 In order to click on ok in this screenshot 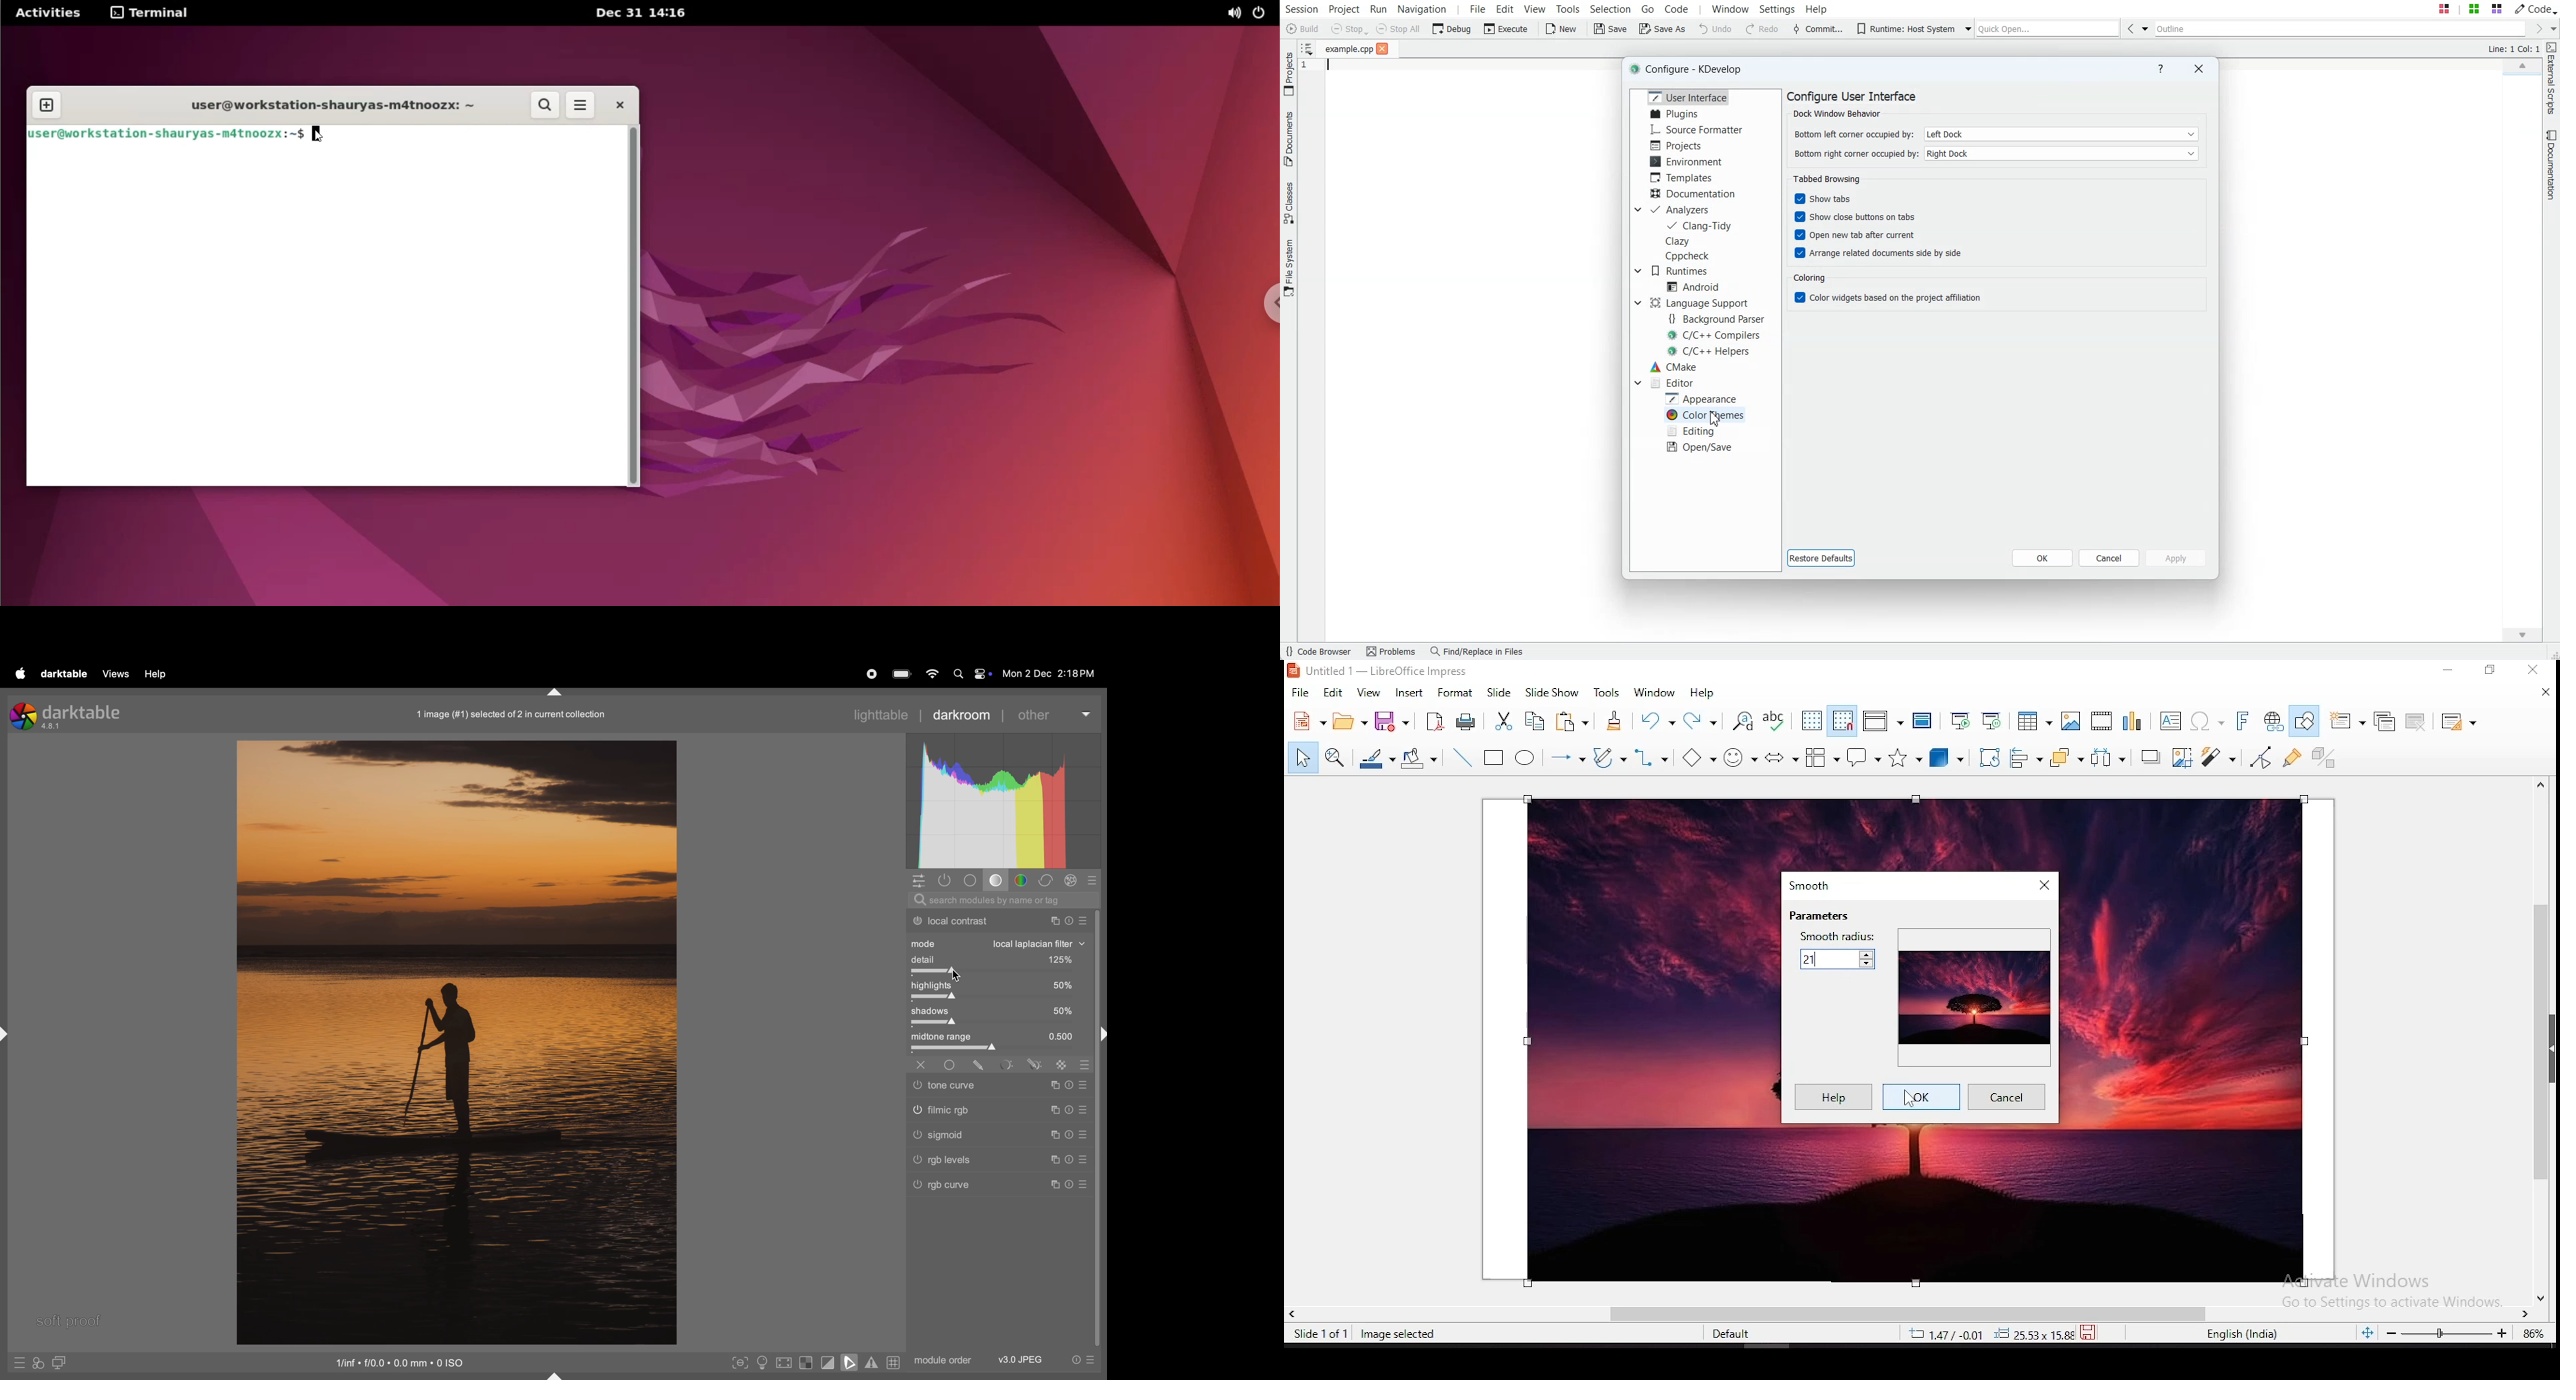, I will do `click(1920, 1097)`.